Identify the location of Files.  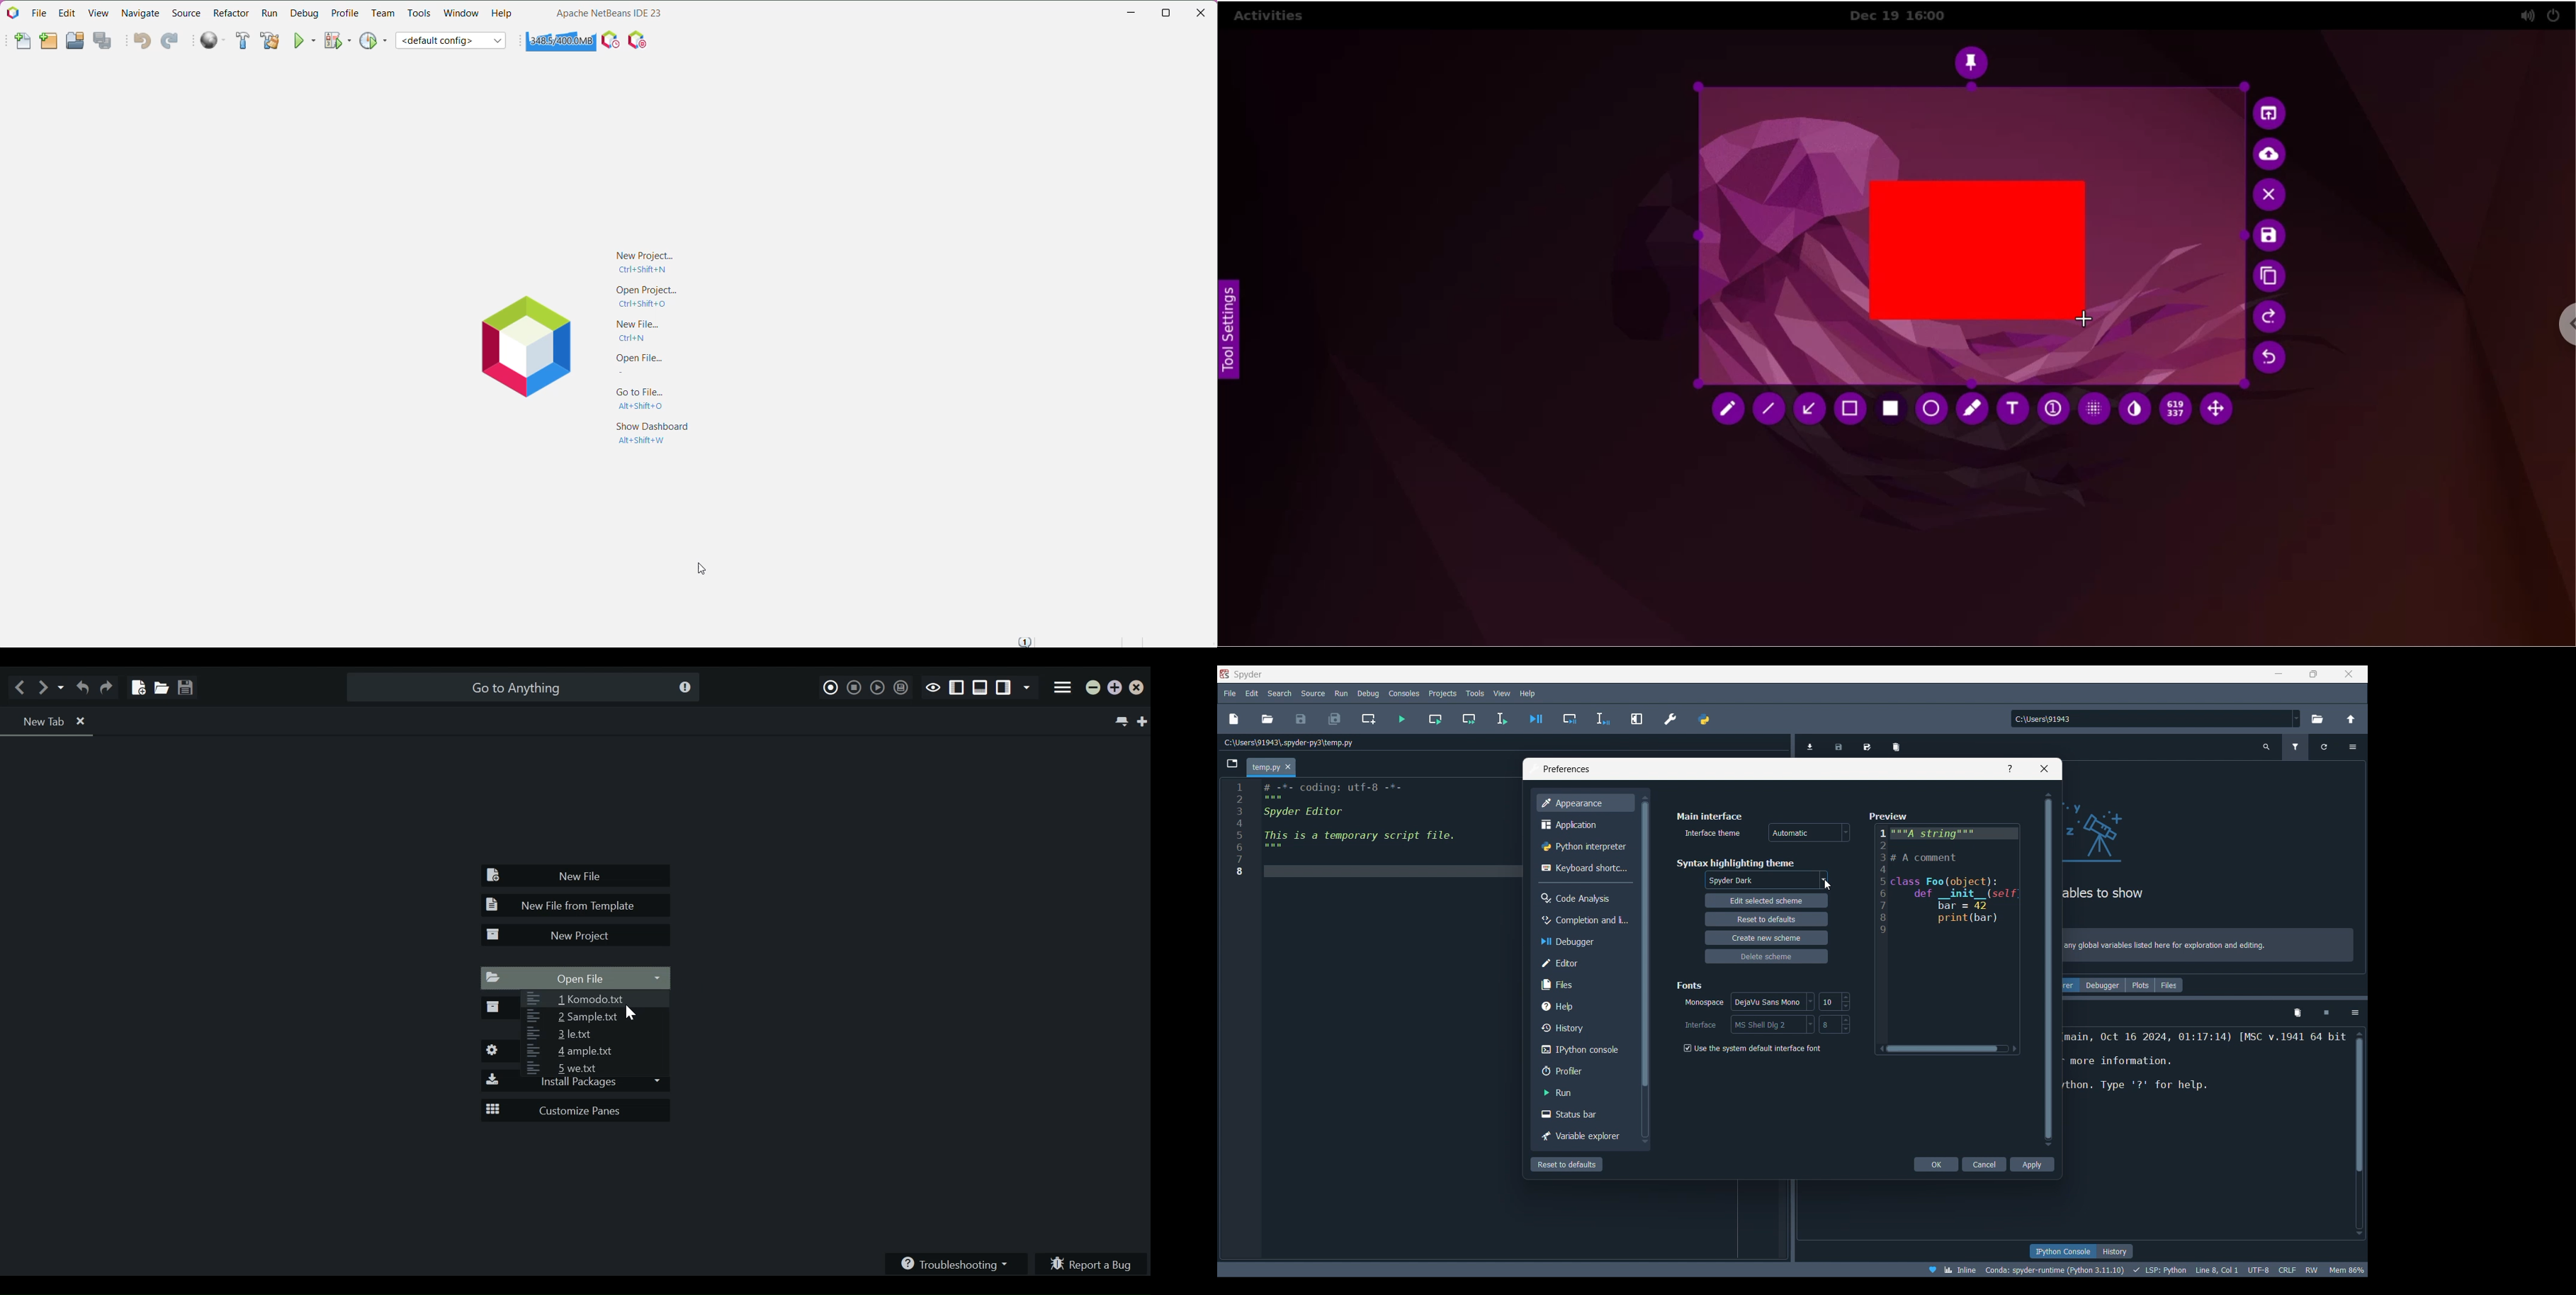
(1585, 984).